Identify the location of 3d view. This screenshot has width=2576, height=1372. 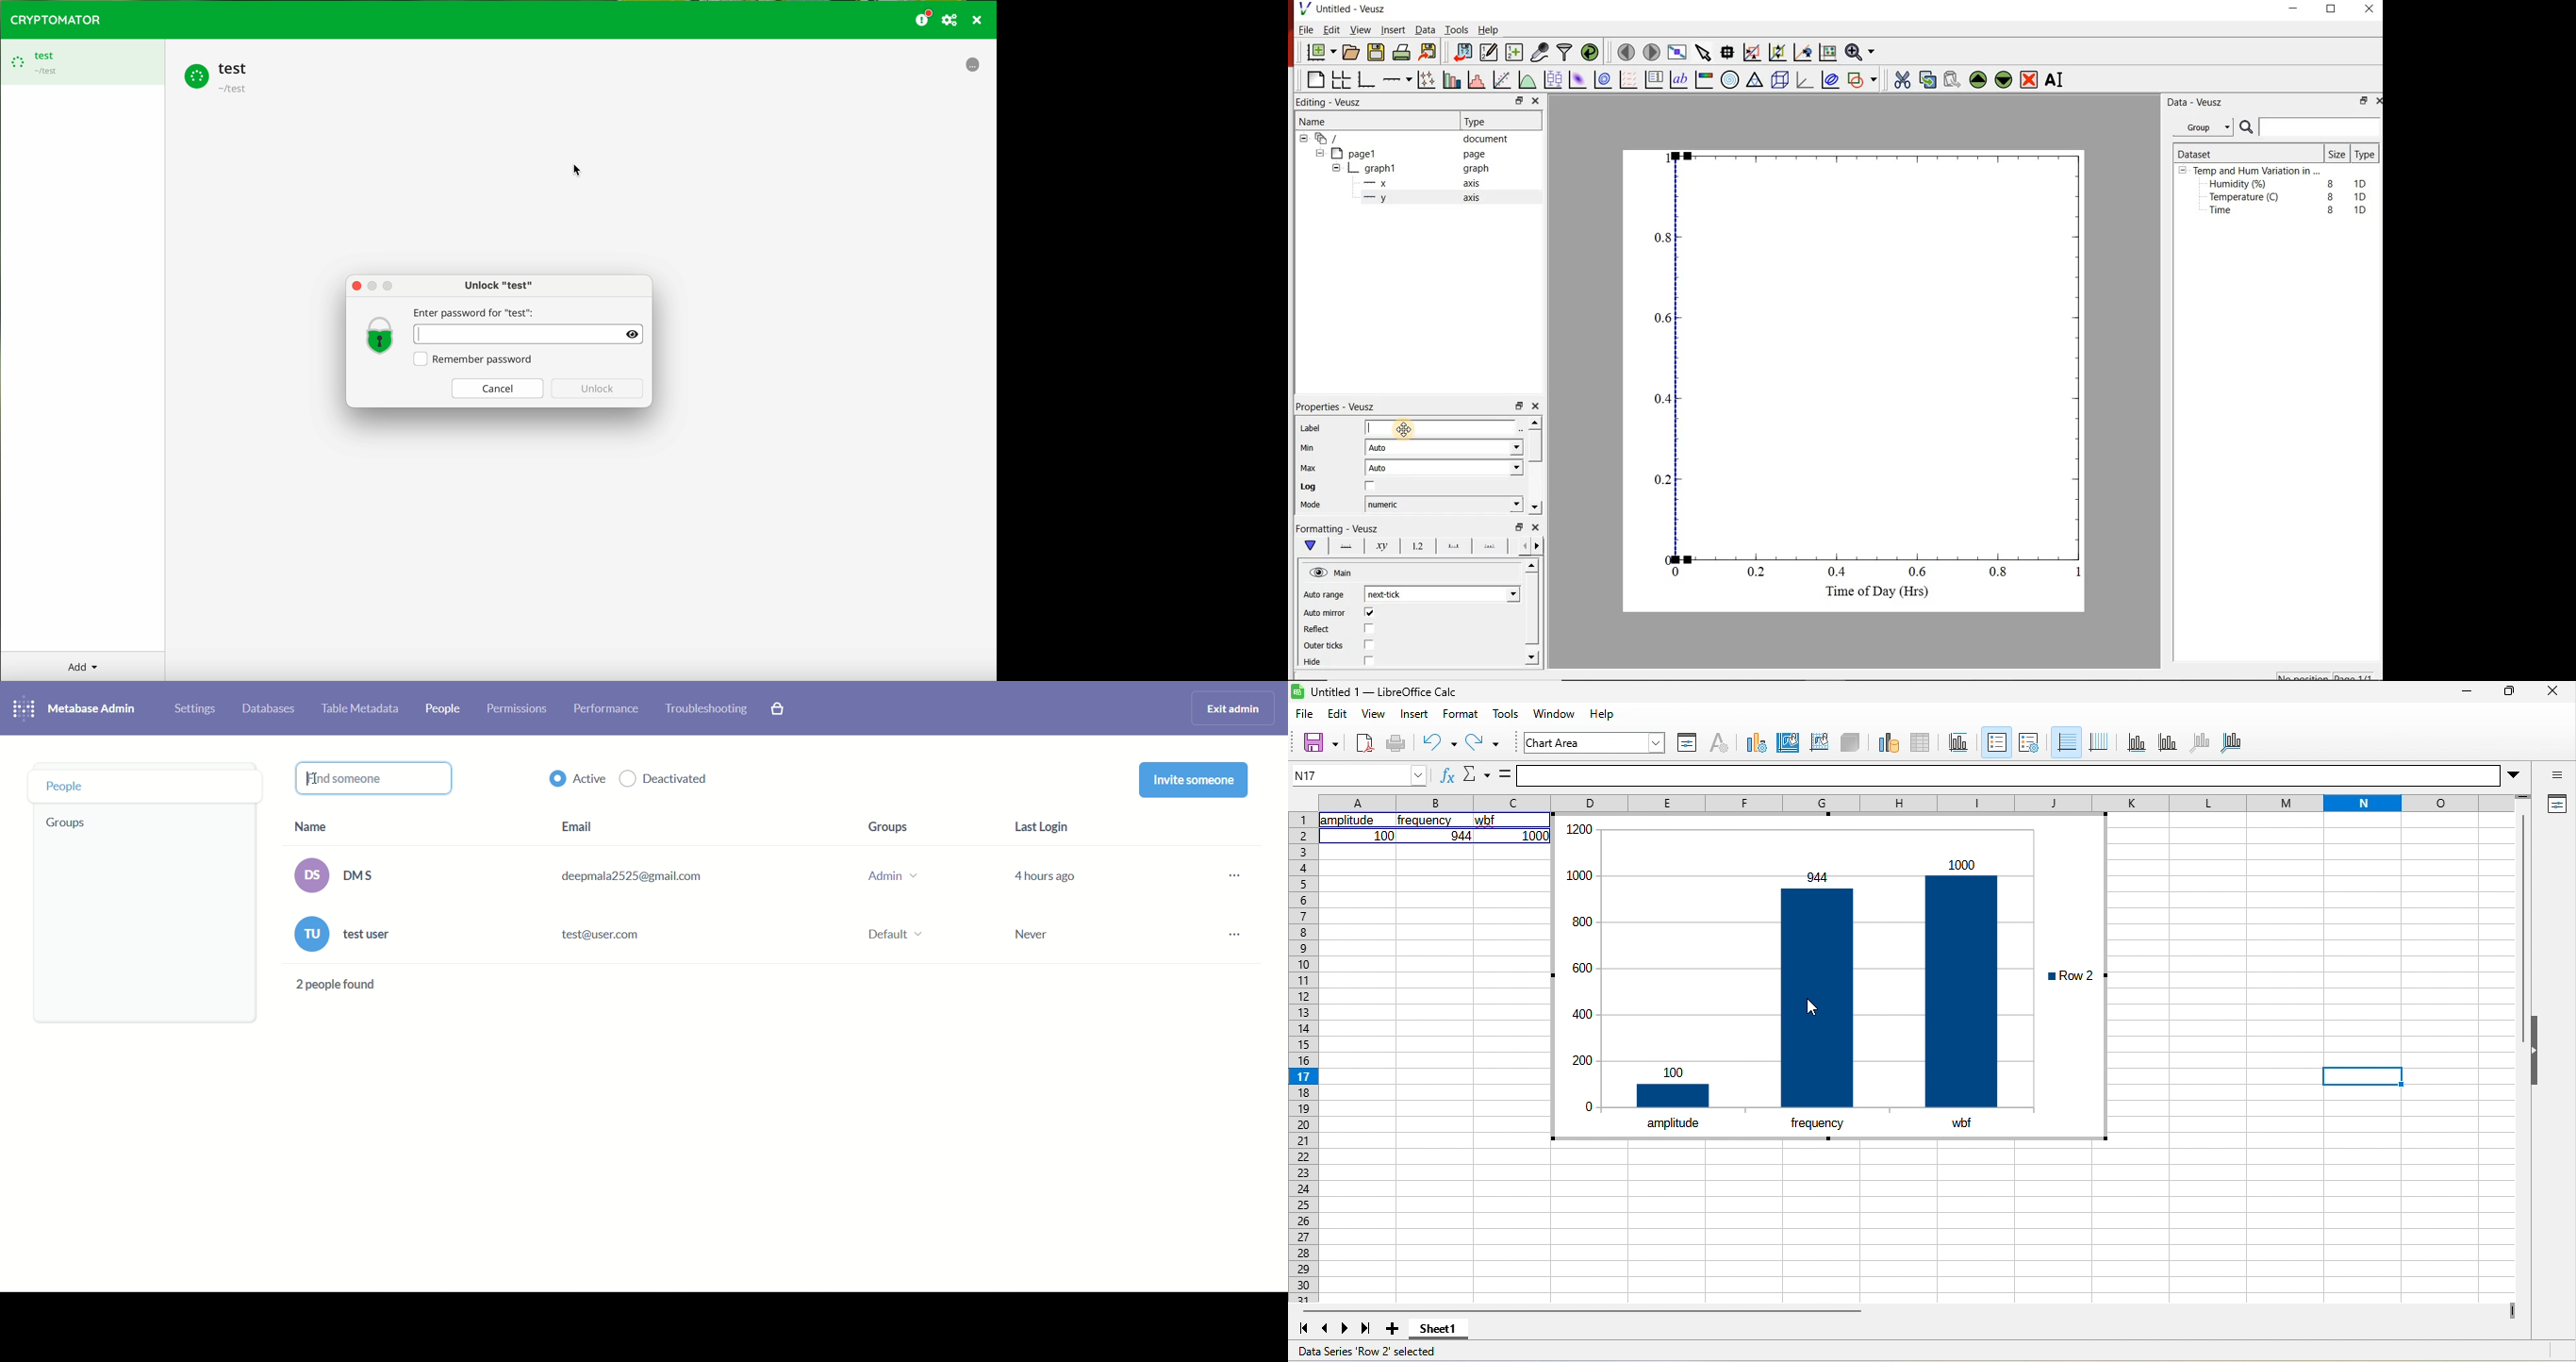
(1853, 744).